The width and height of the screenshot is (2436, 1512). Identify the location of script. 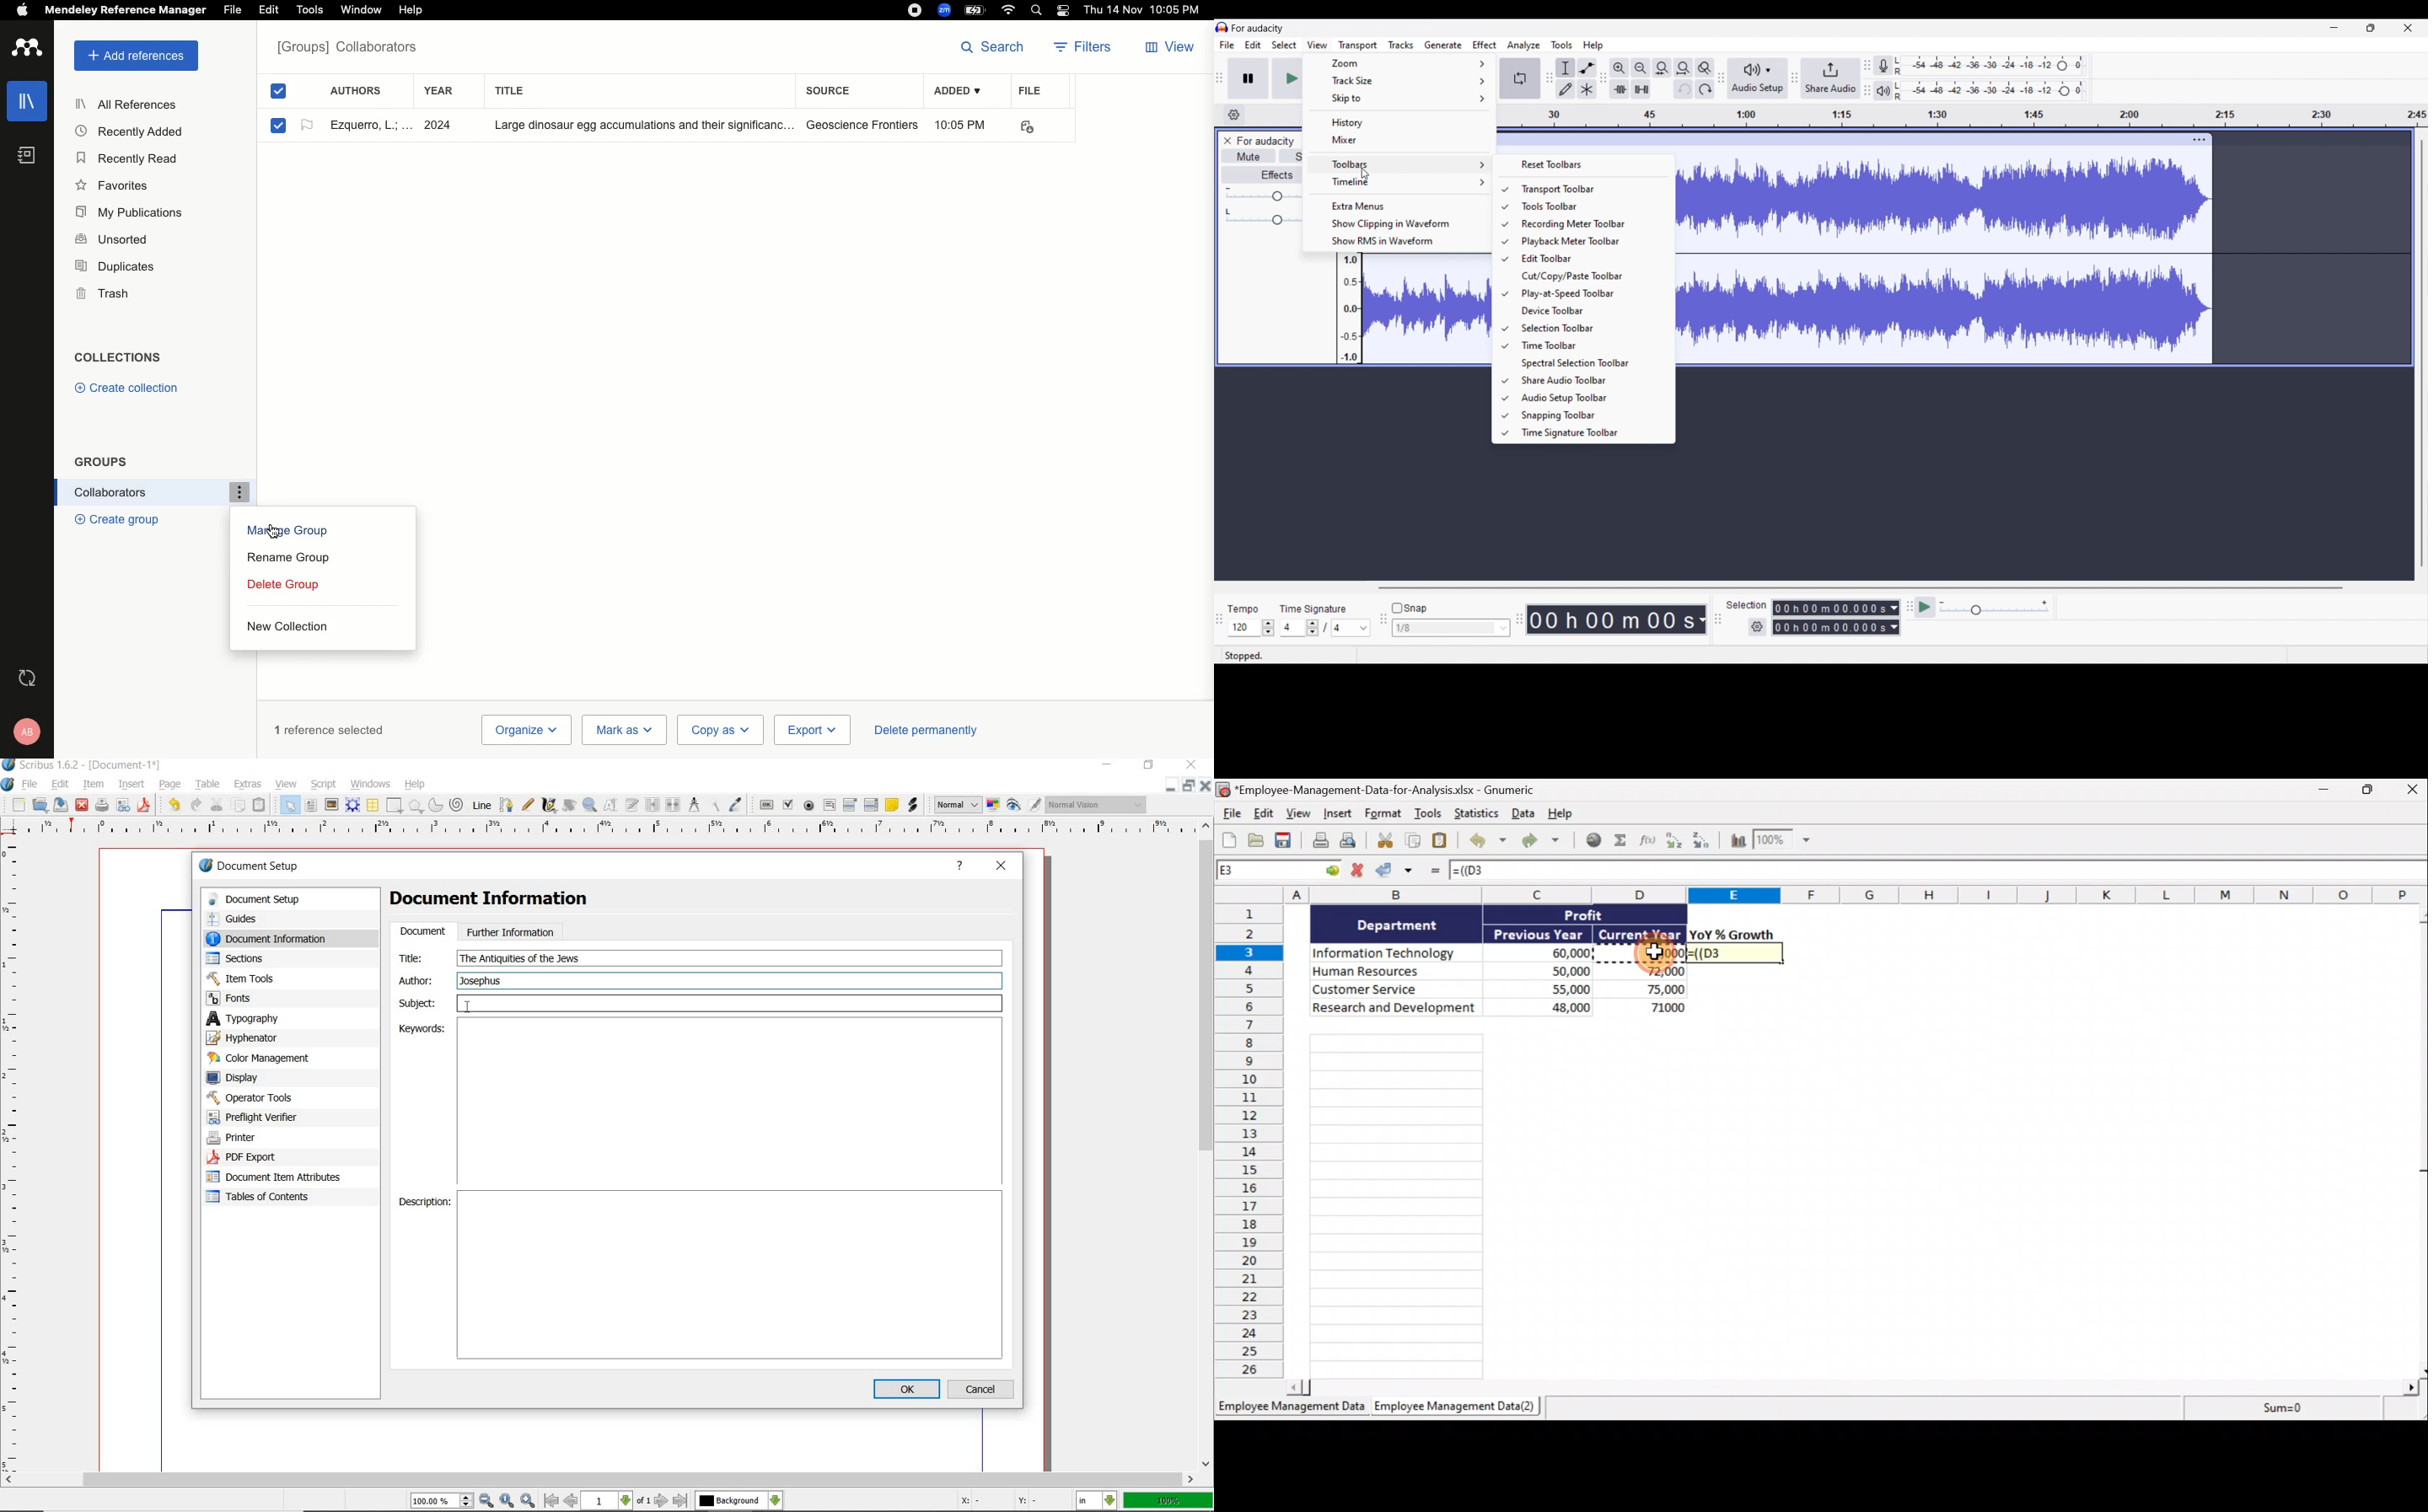
(324, 785).